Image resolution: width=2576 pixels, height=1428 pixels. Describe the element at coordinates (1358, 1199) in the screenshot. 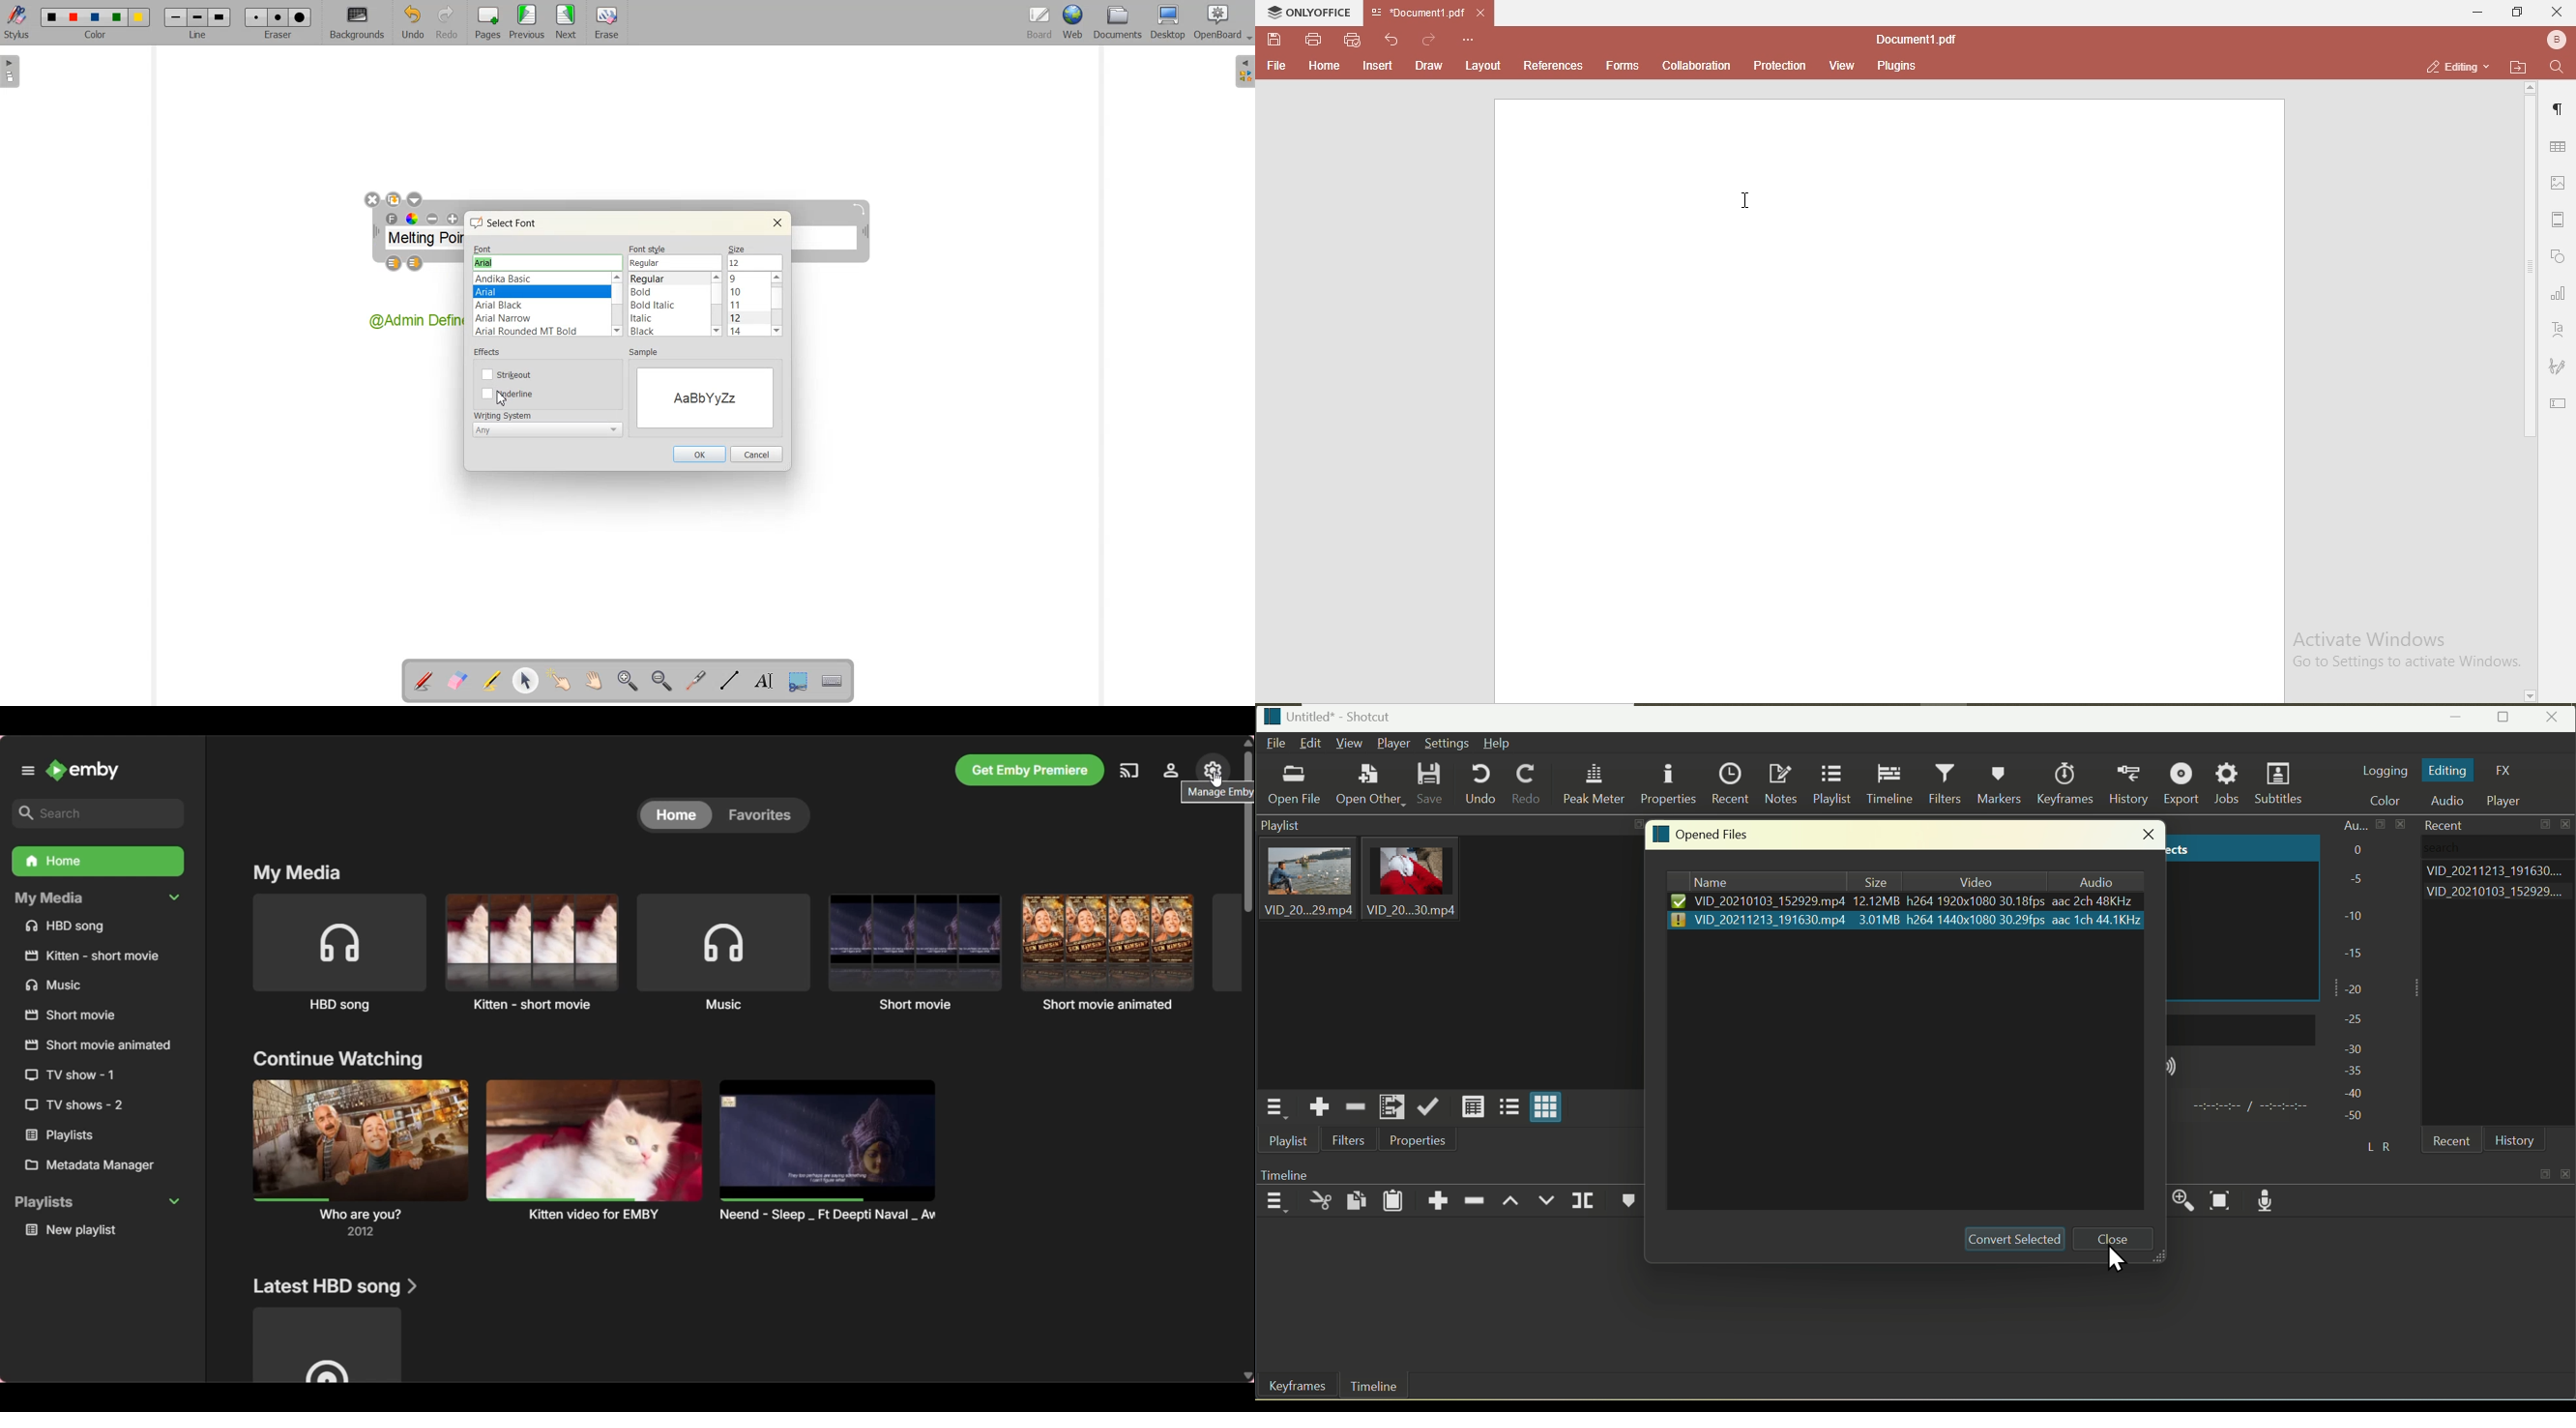

I see `Copy` at that location.